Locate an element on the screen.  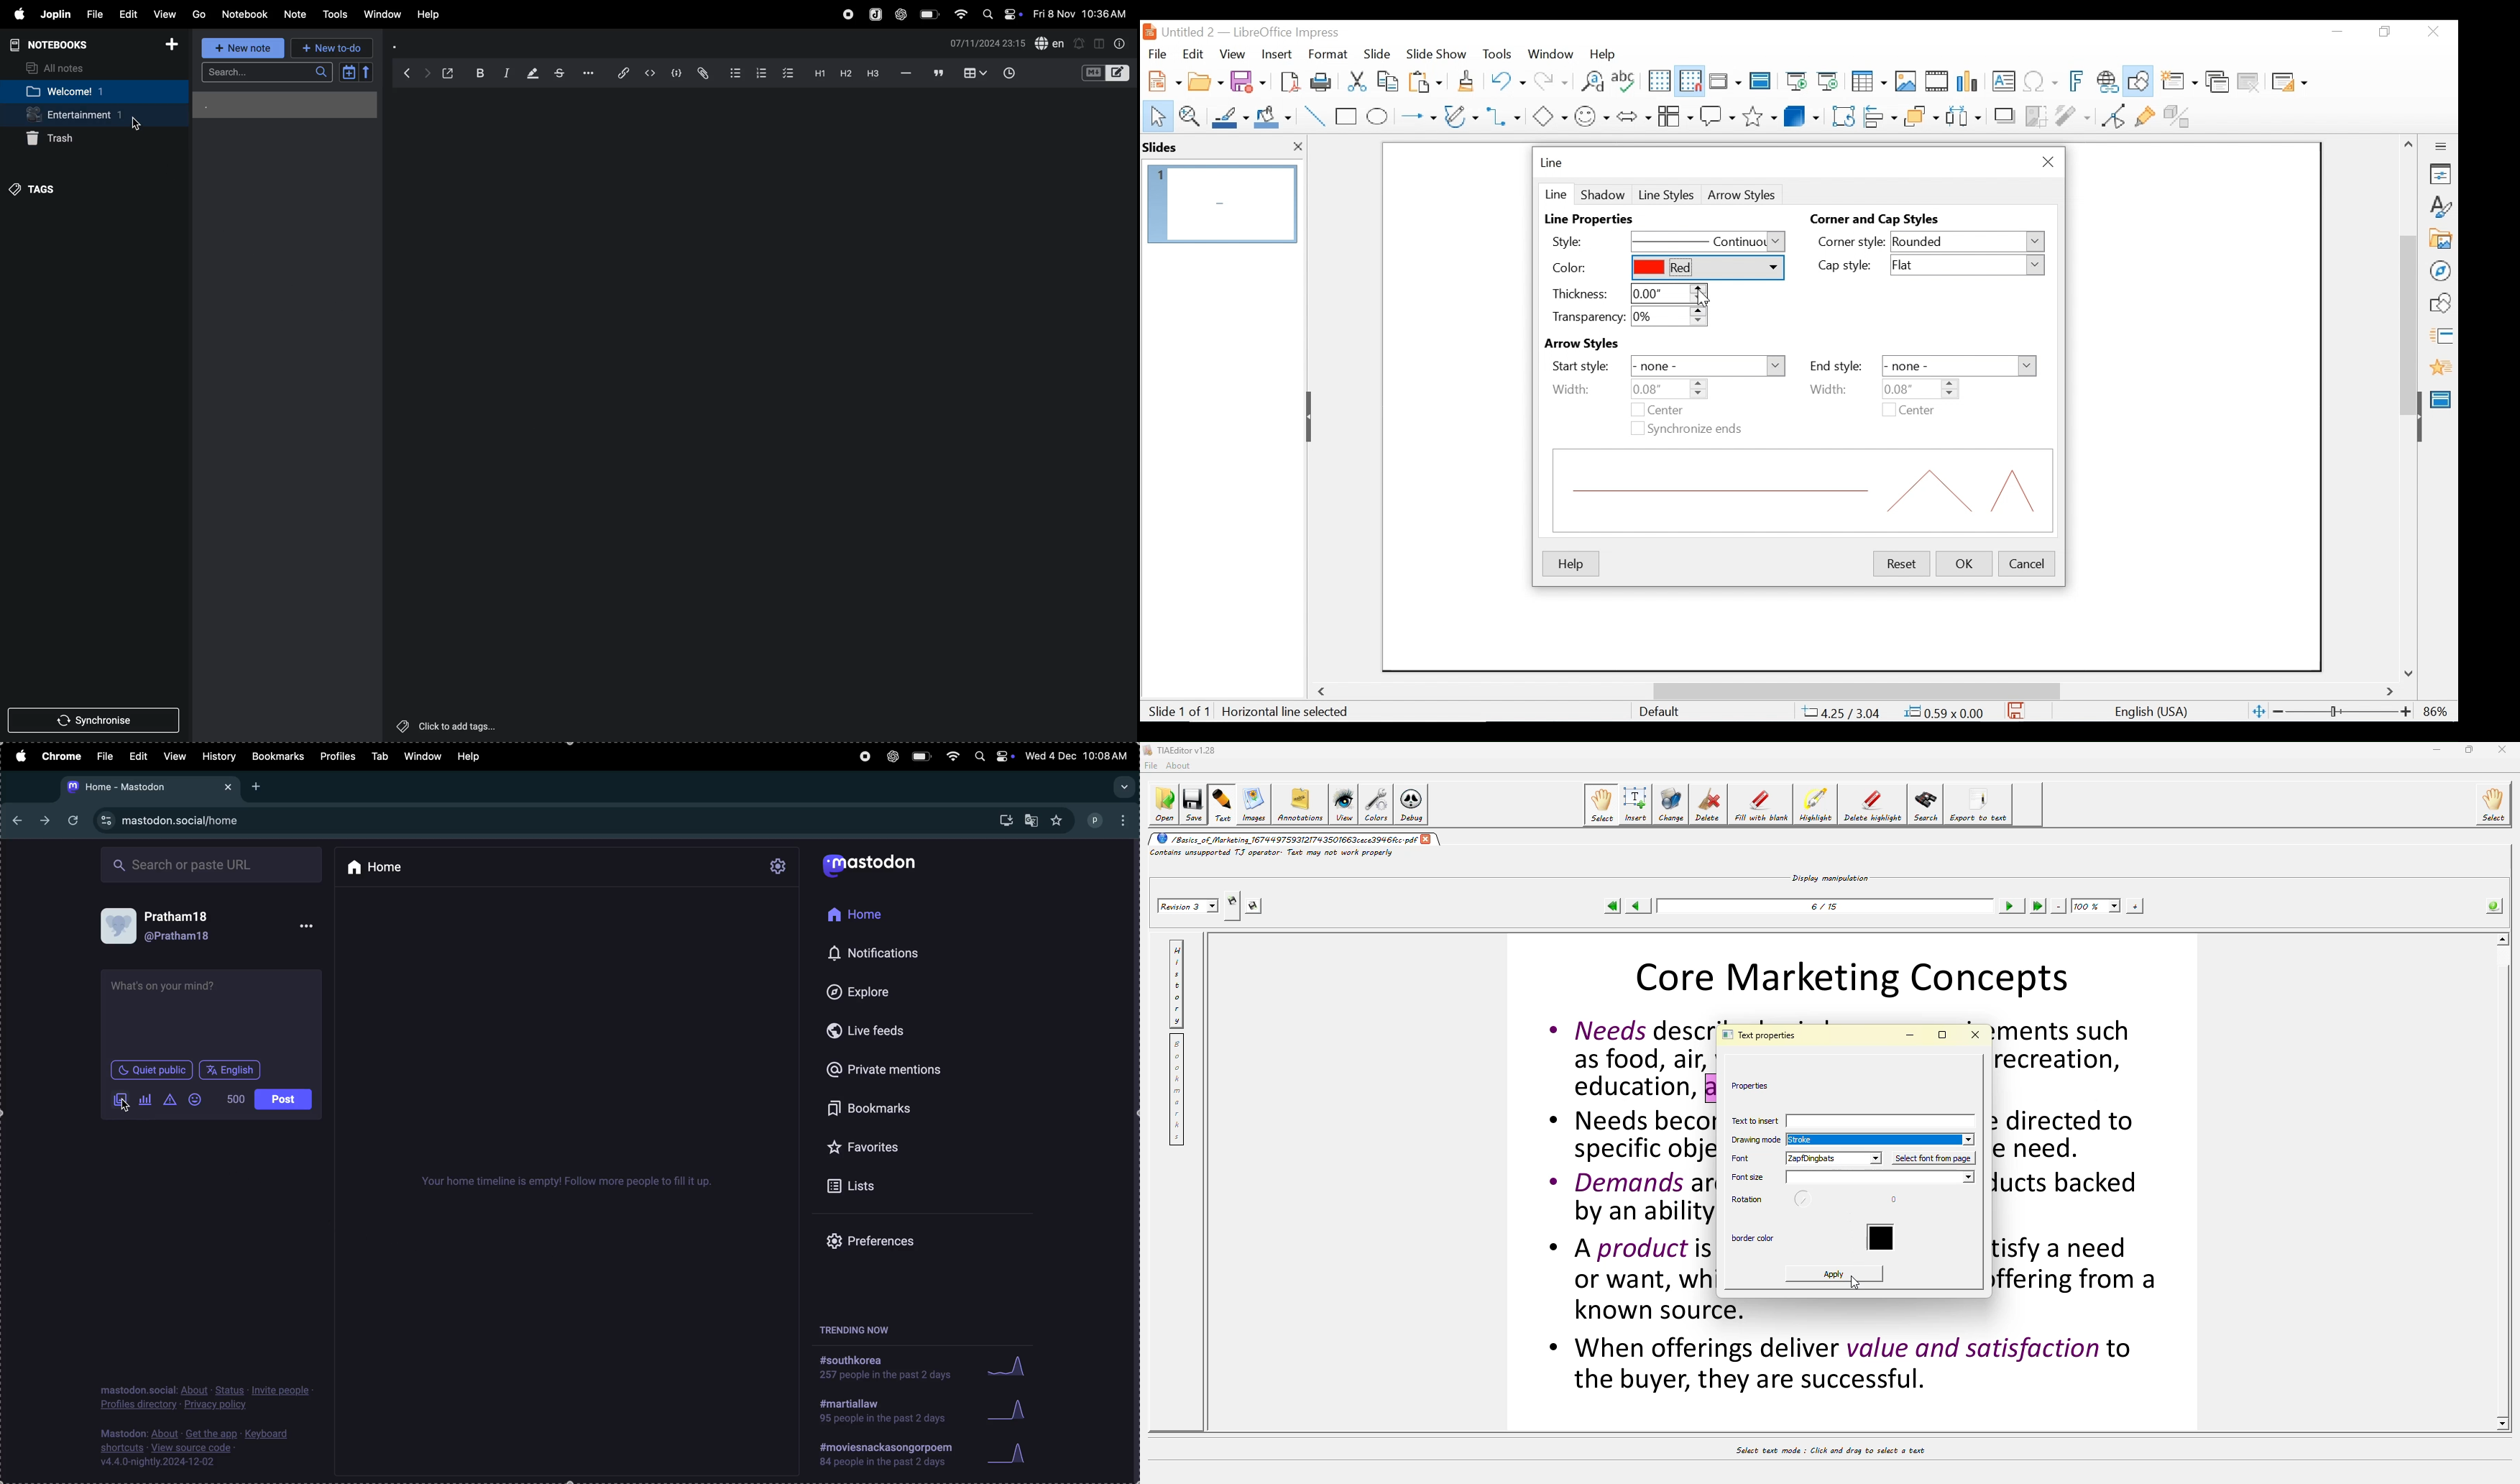
Callout is located at coordinates (1718, 115).